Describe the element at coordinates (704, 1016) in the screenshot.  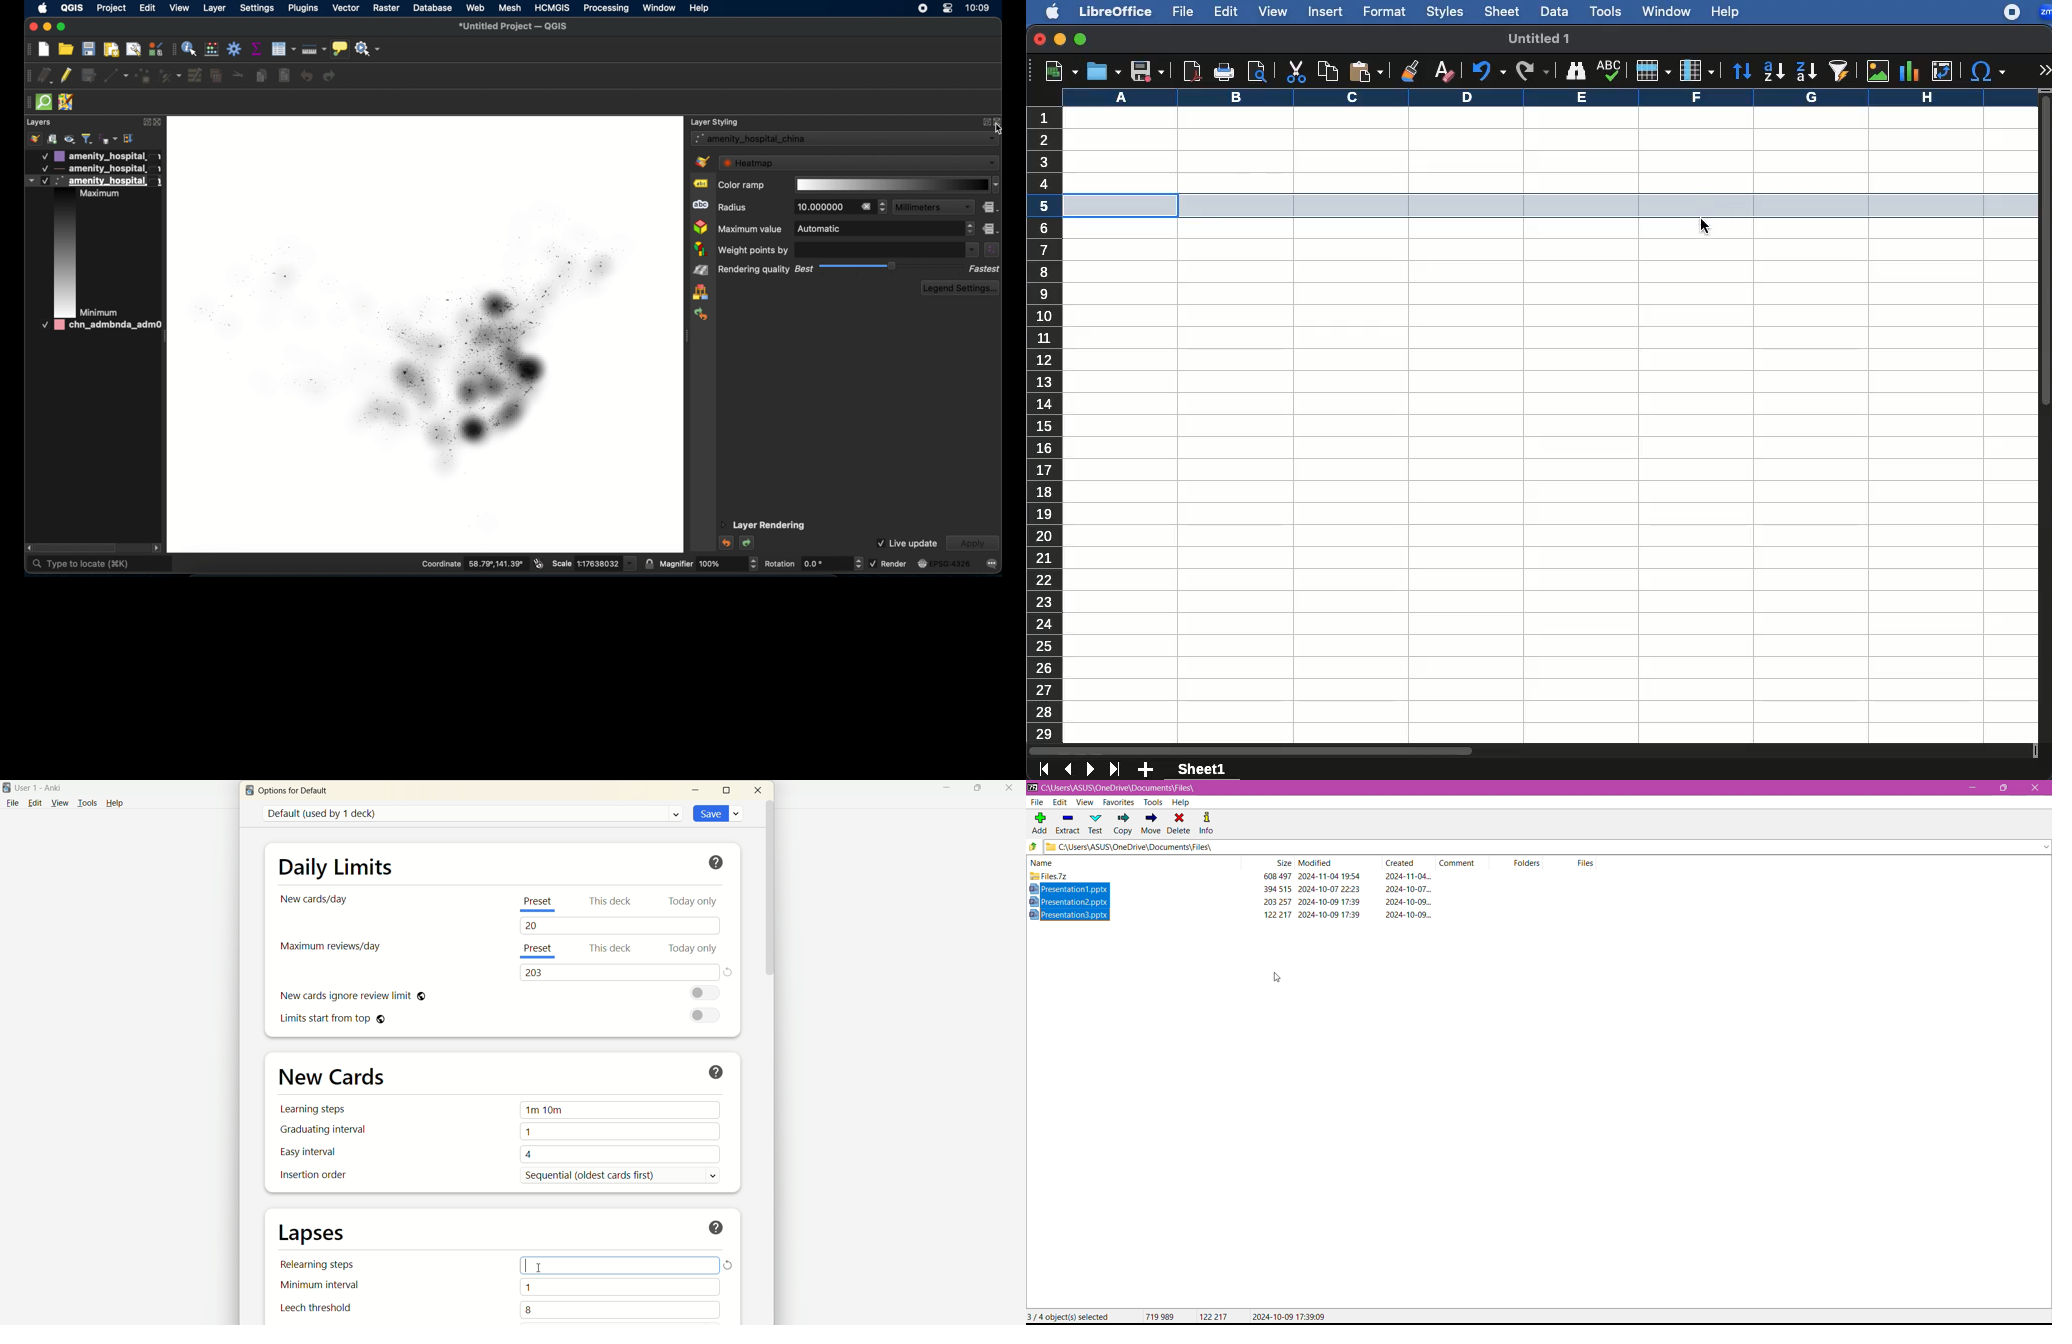
I see `toggle button` at that location.